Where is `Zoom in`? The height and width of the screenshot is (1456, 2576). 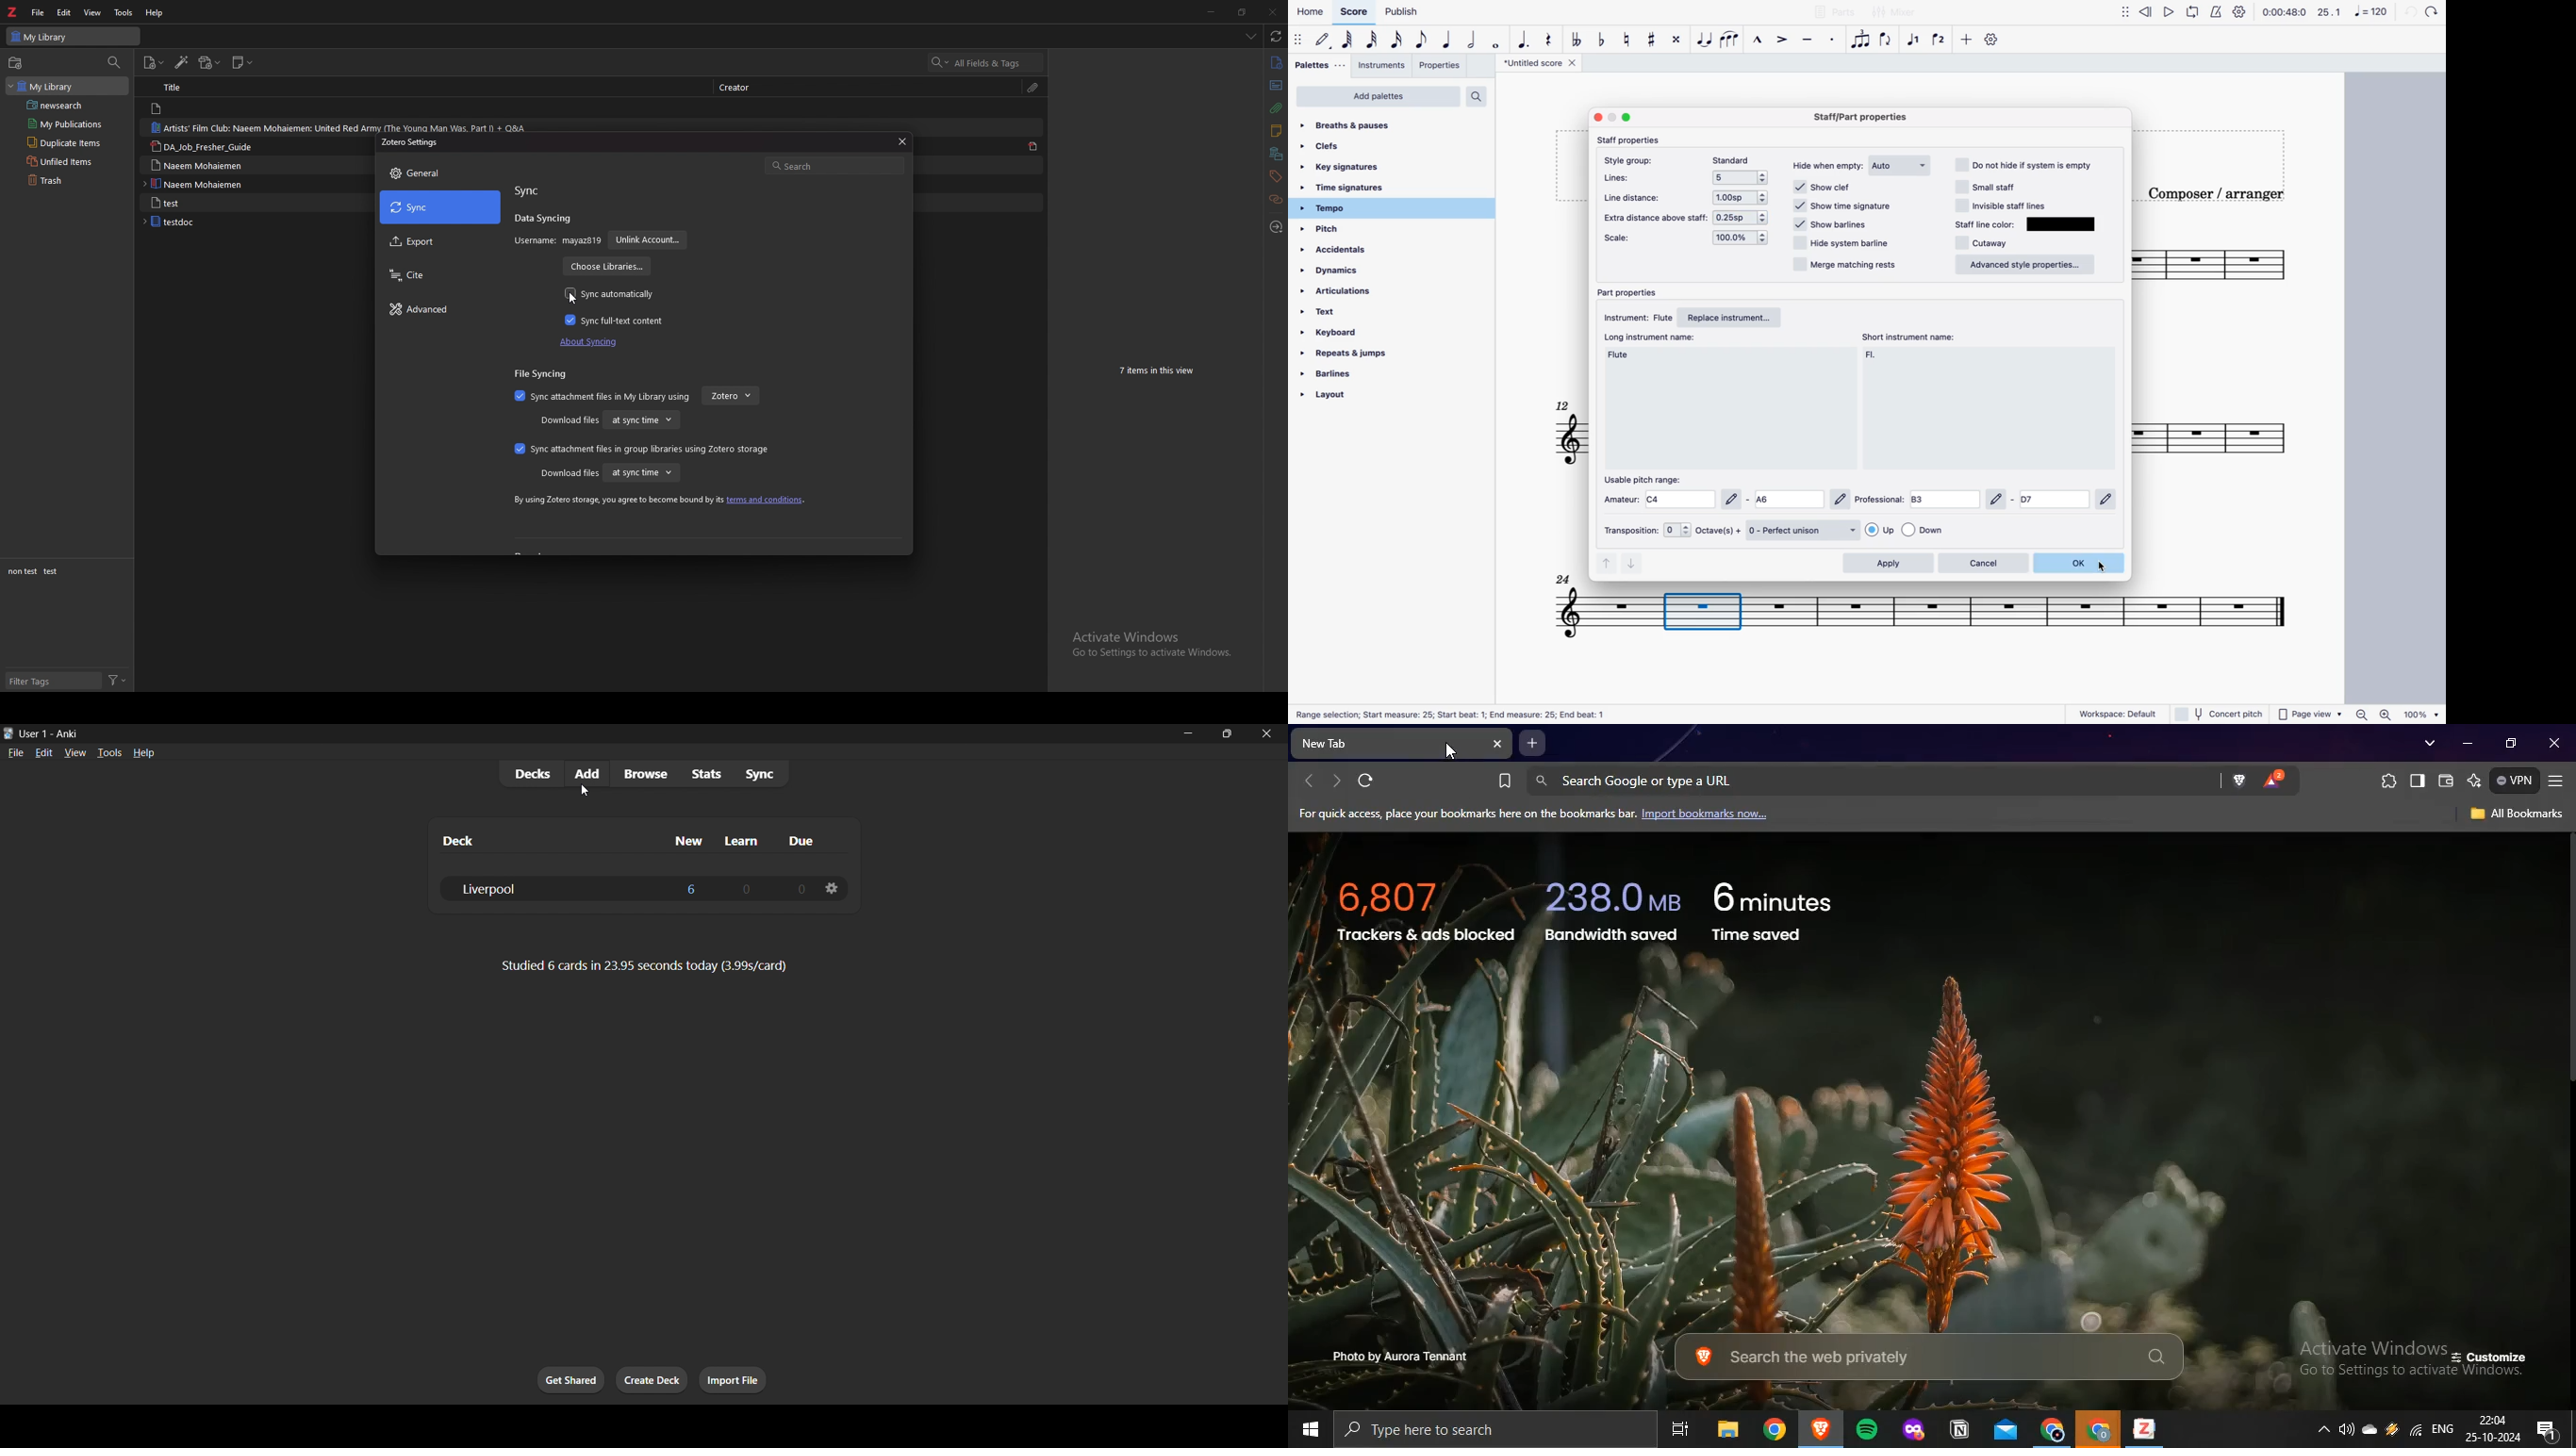 Zoom in is located at coordinates (2387, 714).